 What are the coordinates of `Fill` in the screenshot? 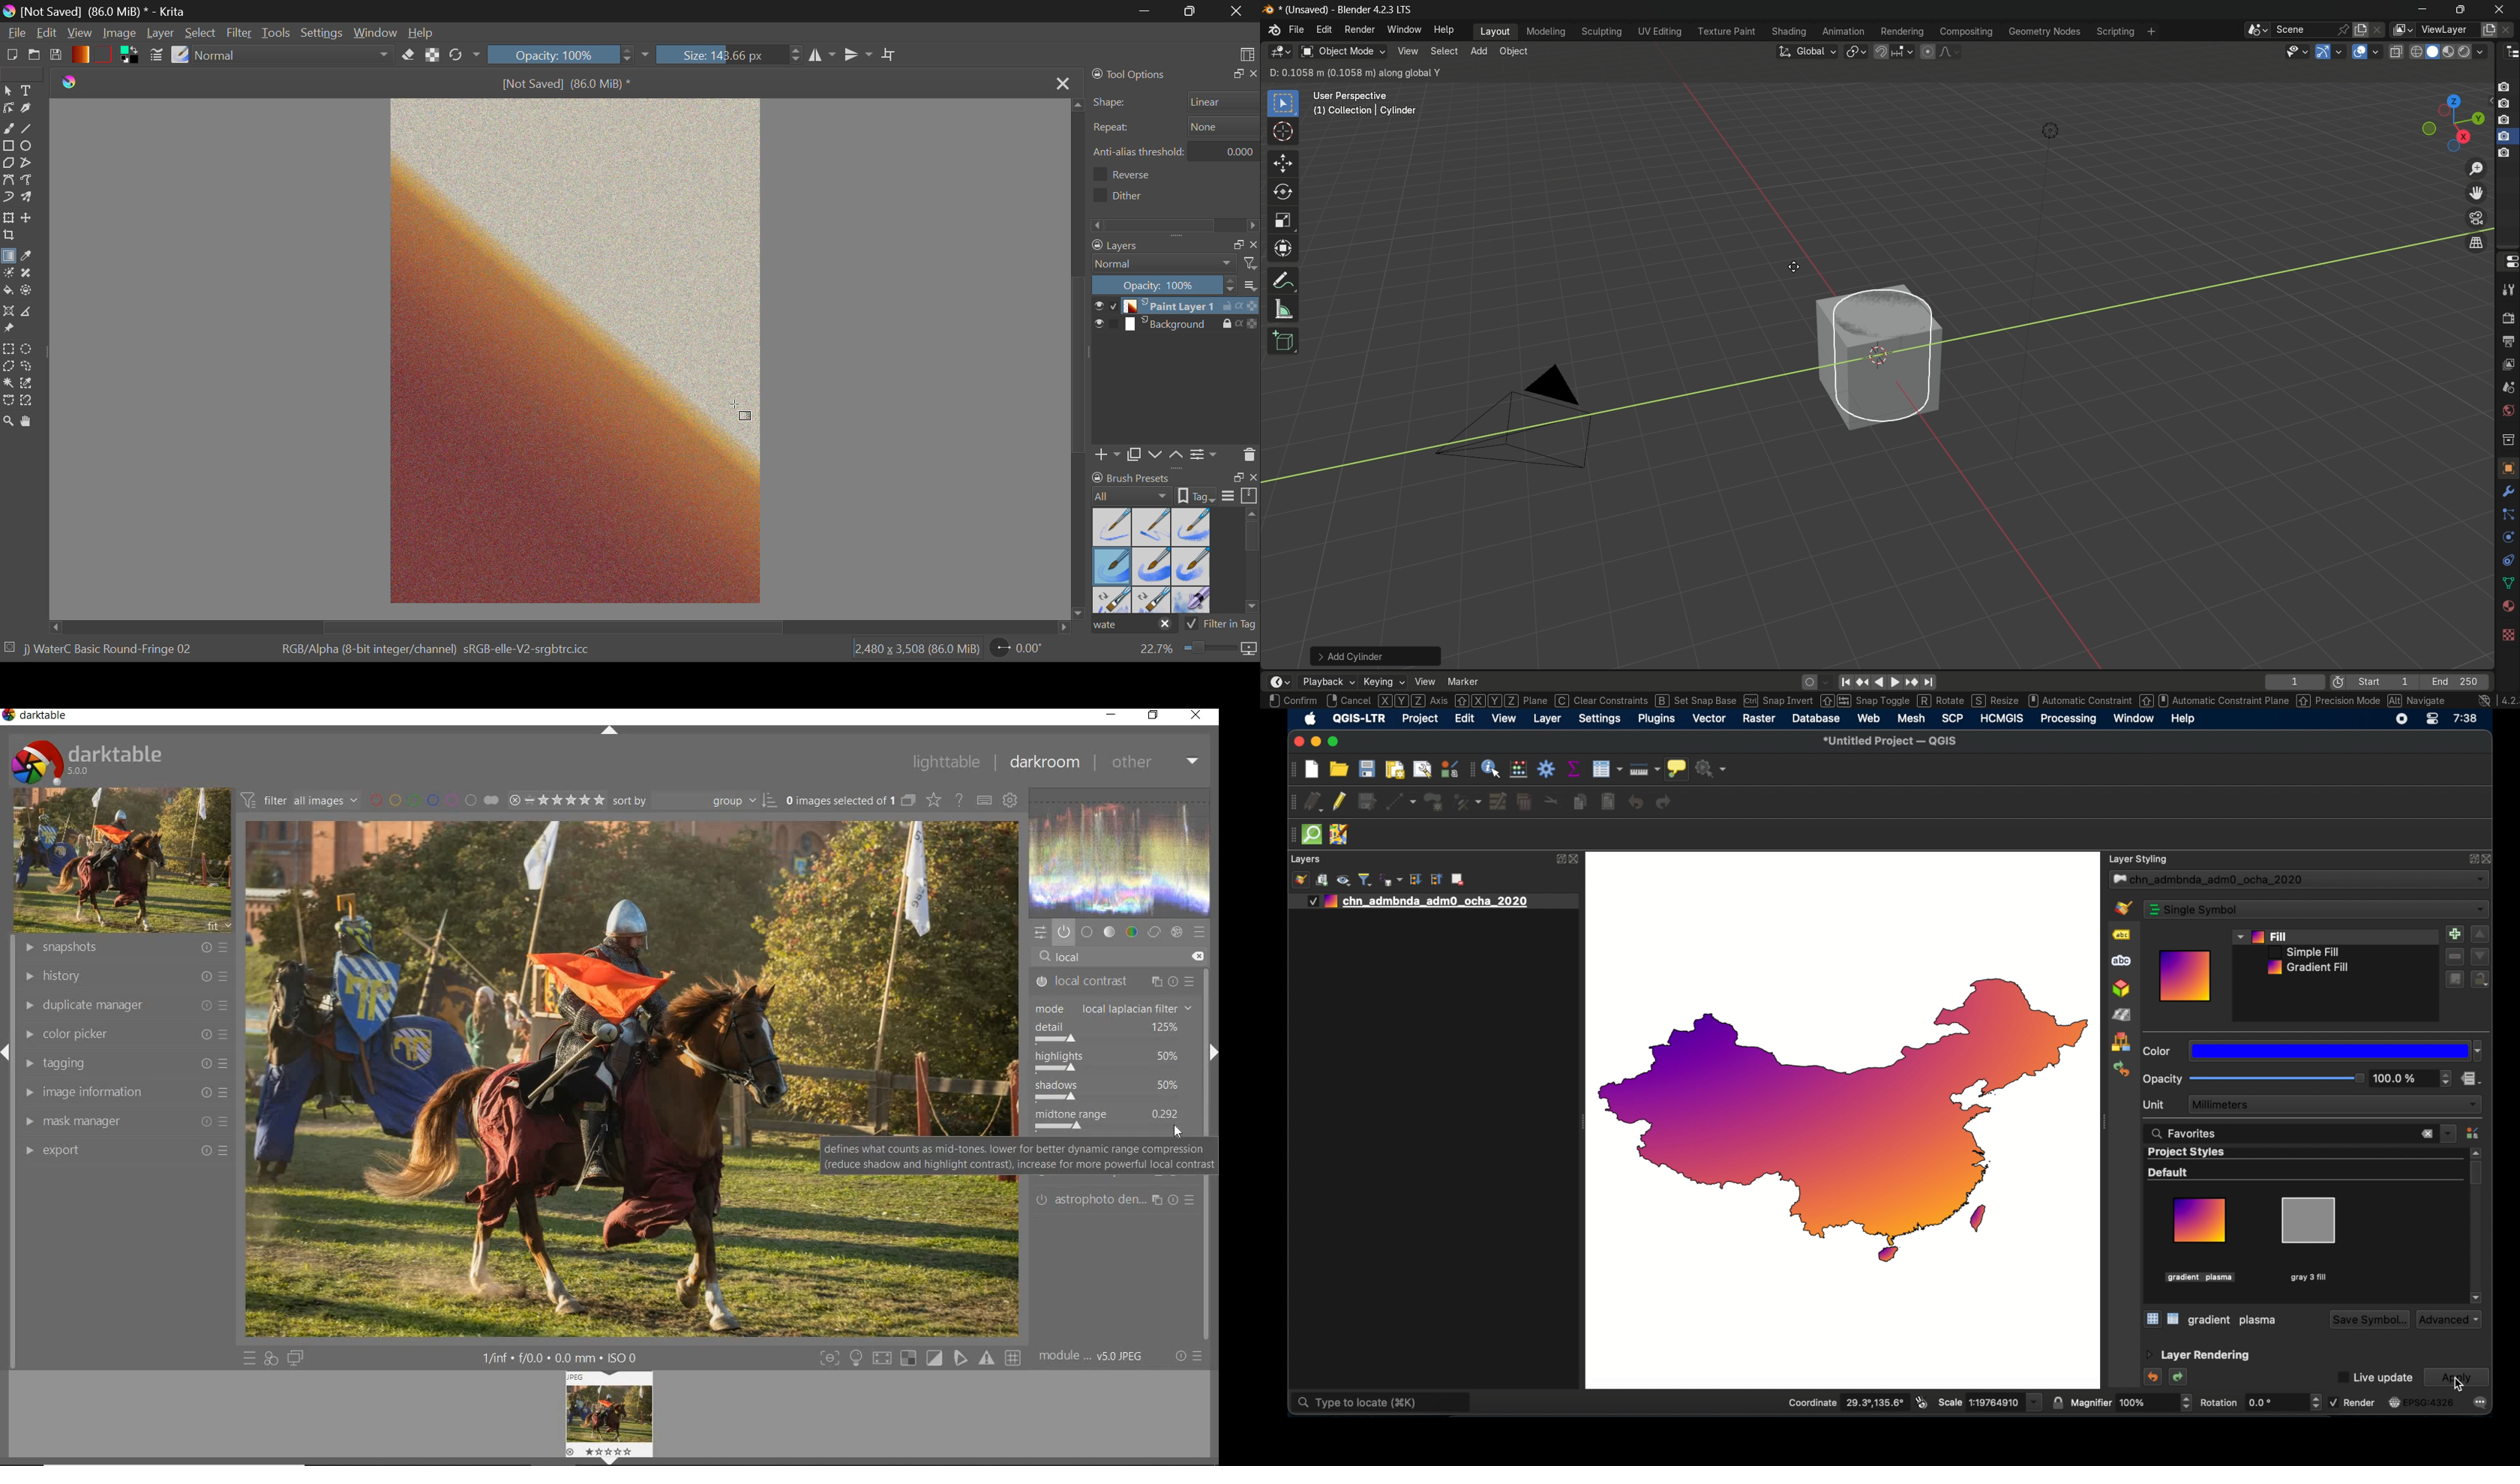 It's located at (9, 291).